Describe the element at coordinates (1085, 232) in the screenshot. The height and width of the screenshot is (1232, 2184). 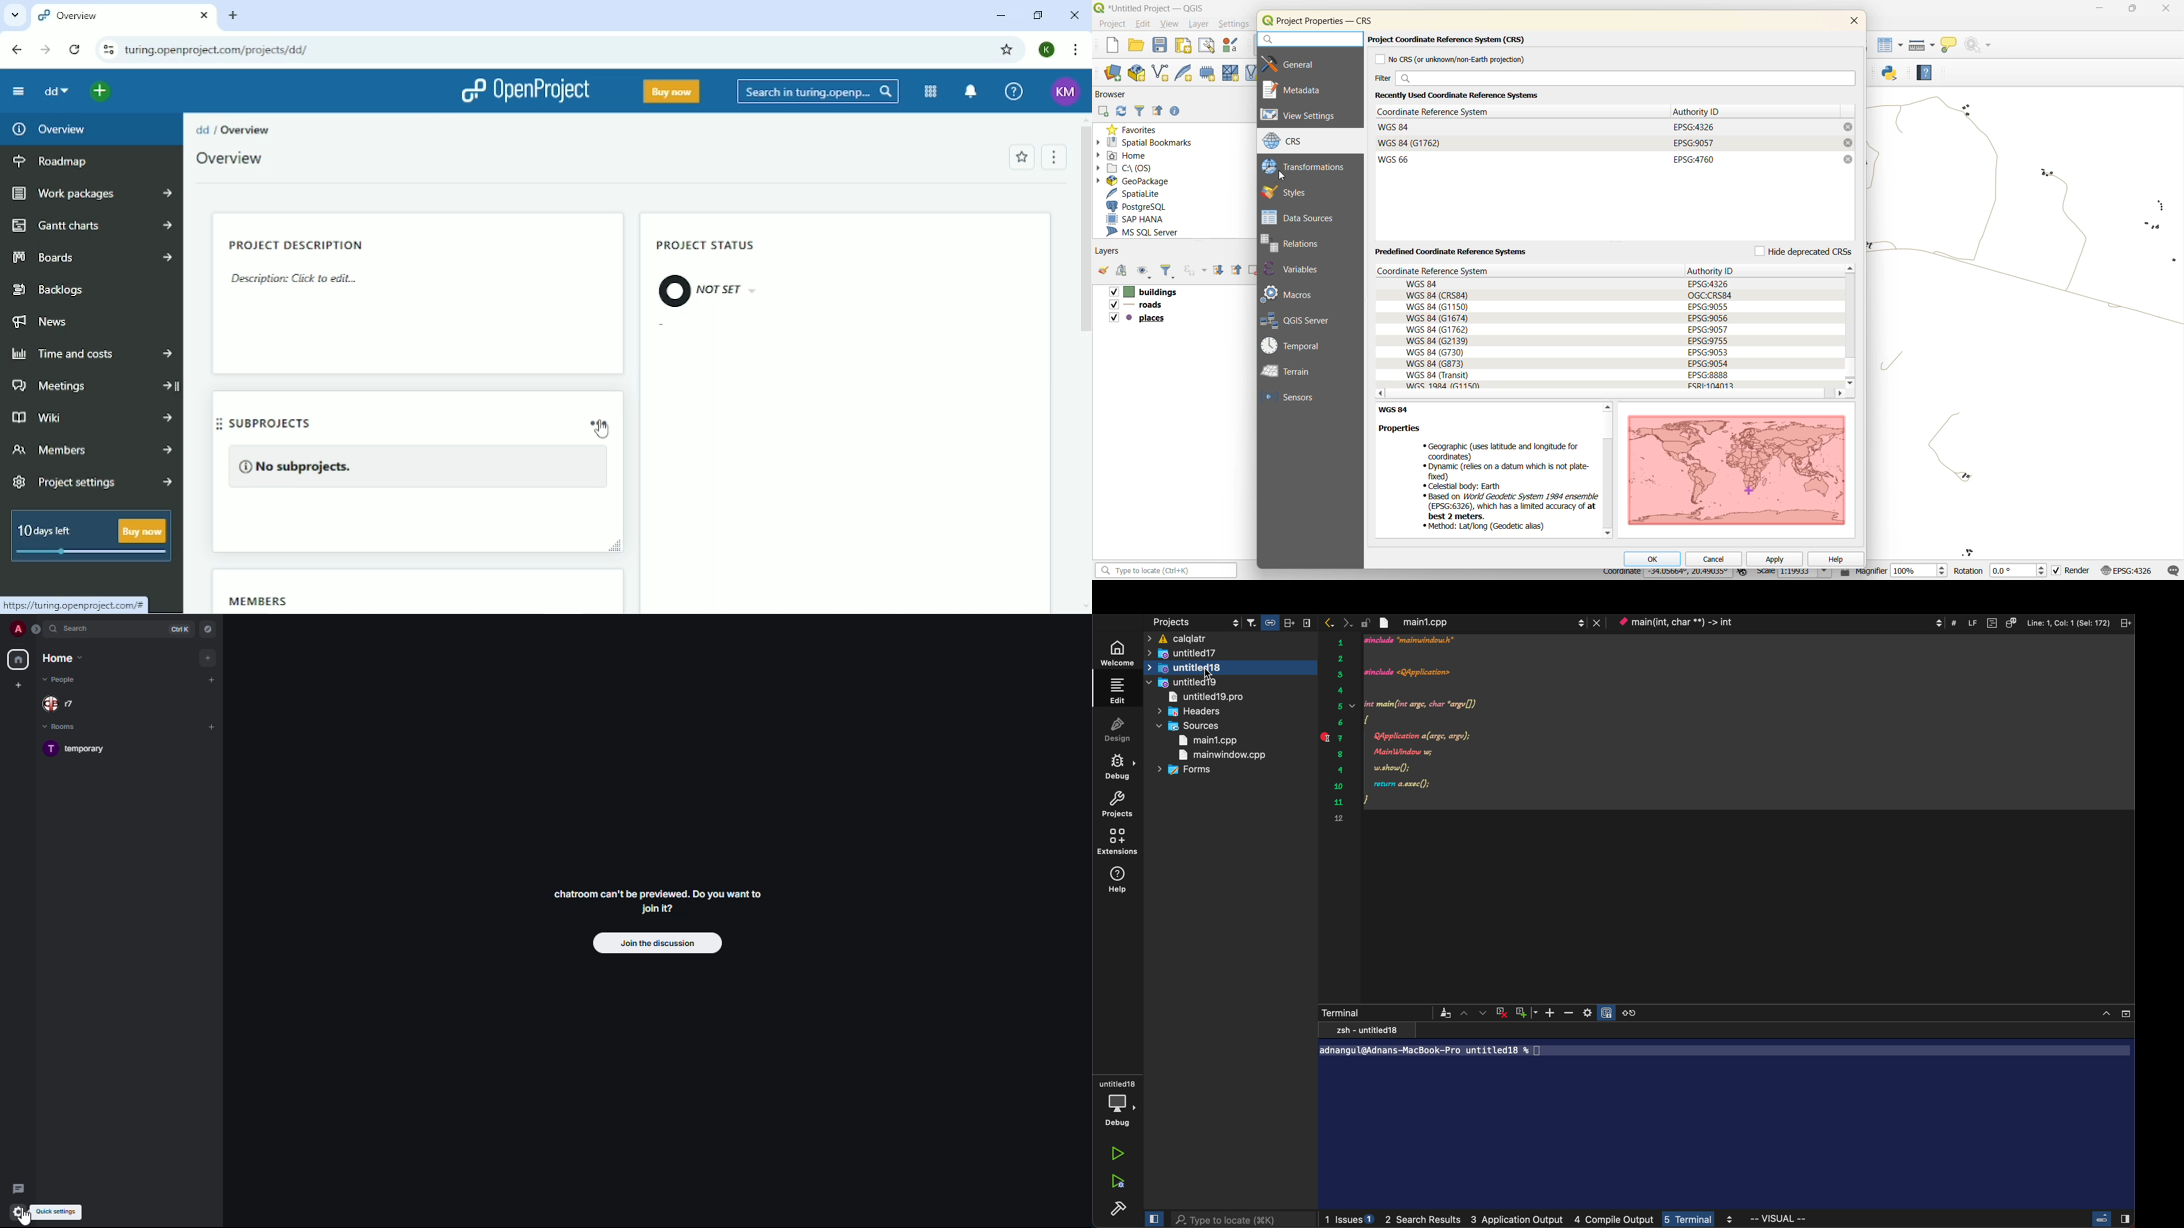
I see `Vertical scrollbar` at that location.